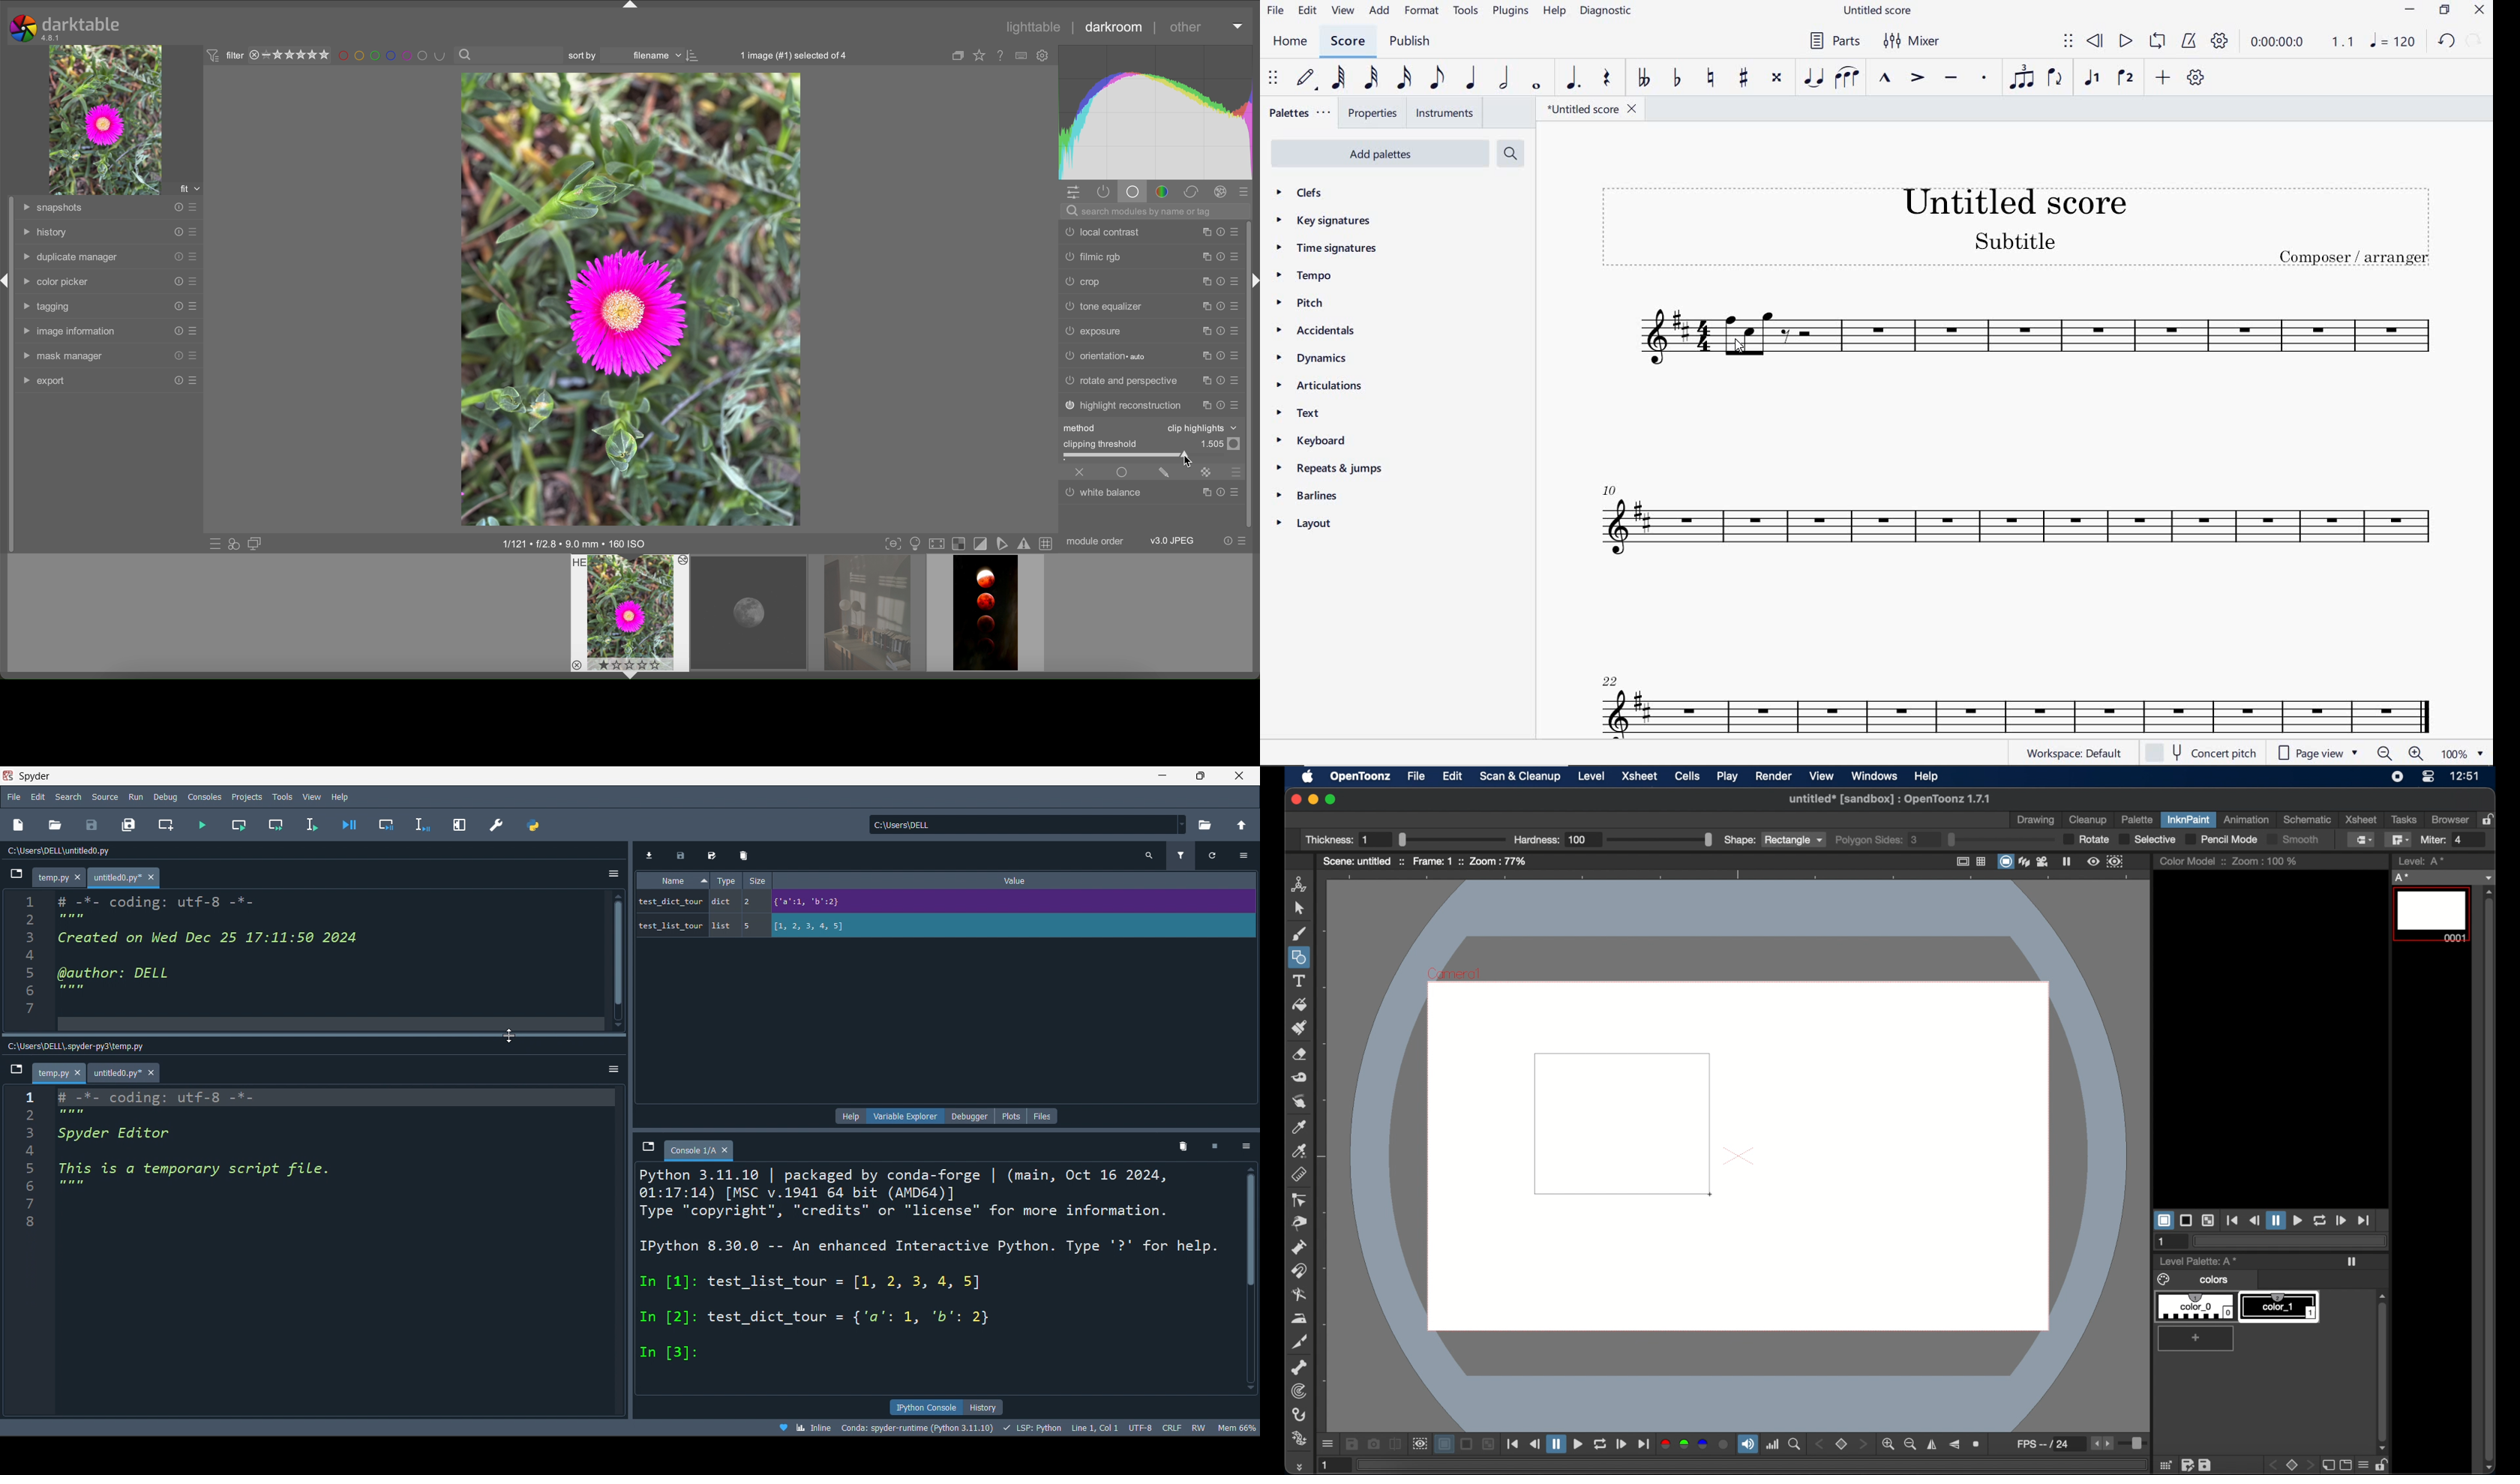  I want to click on 3 Spyder Editor, so click(108, 1134).